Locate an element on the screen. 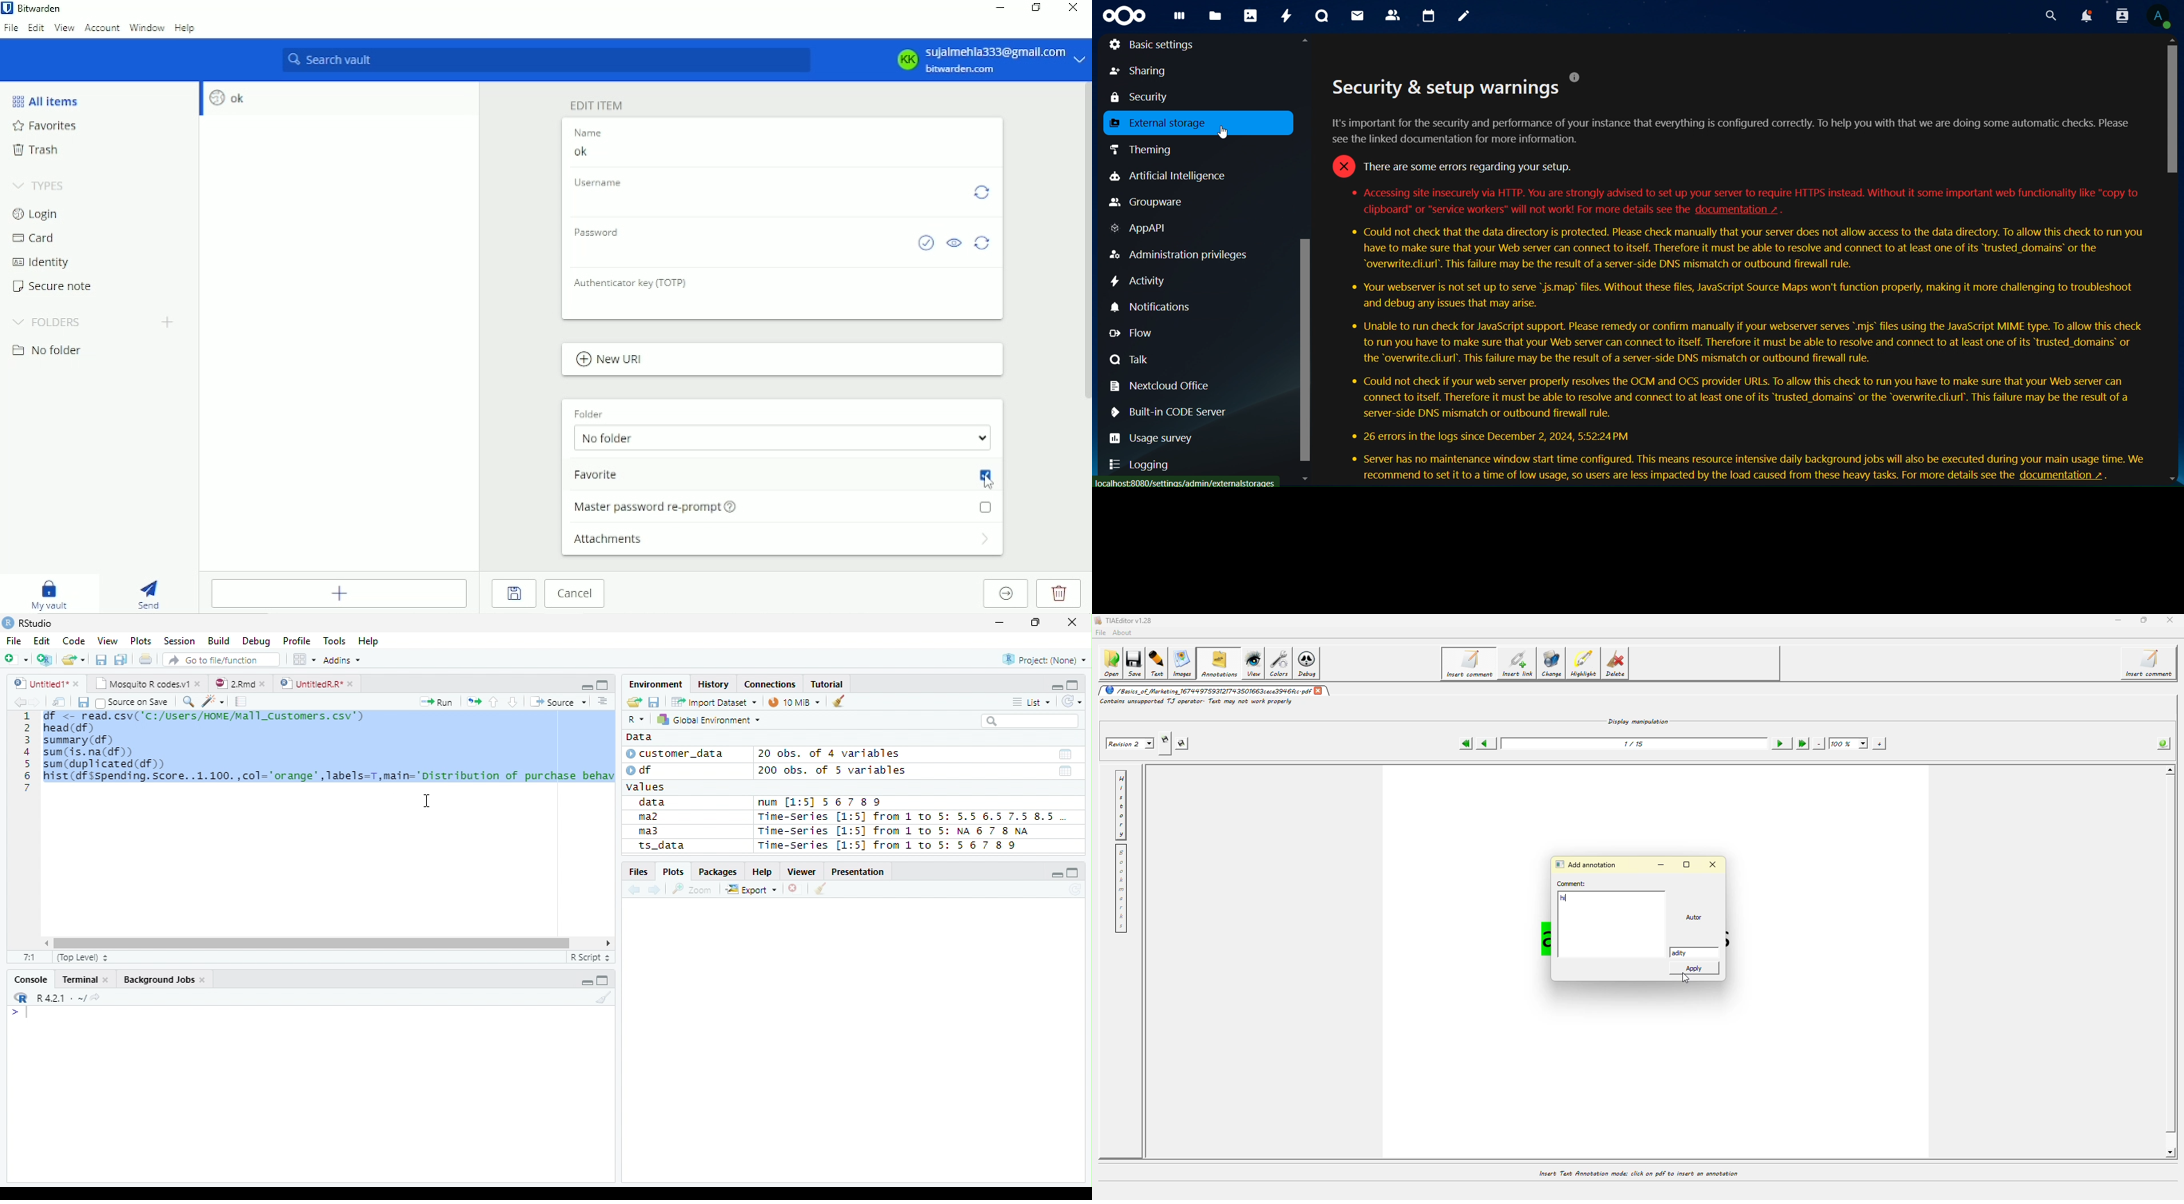 This screenshot has width=2184, height=1204. Date is located at coordinates (1066, 772).